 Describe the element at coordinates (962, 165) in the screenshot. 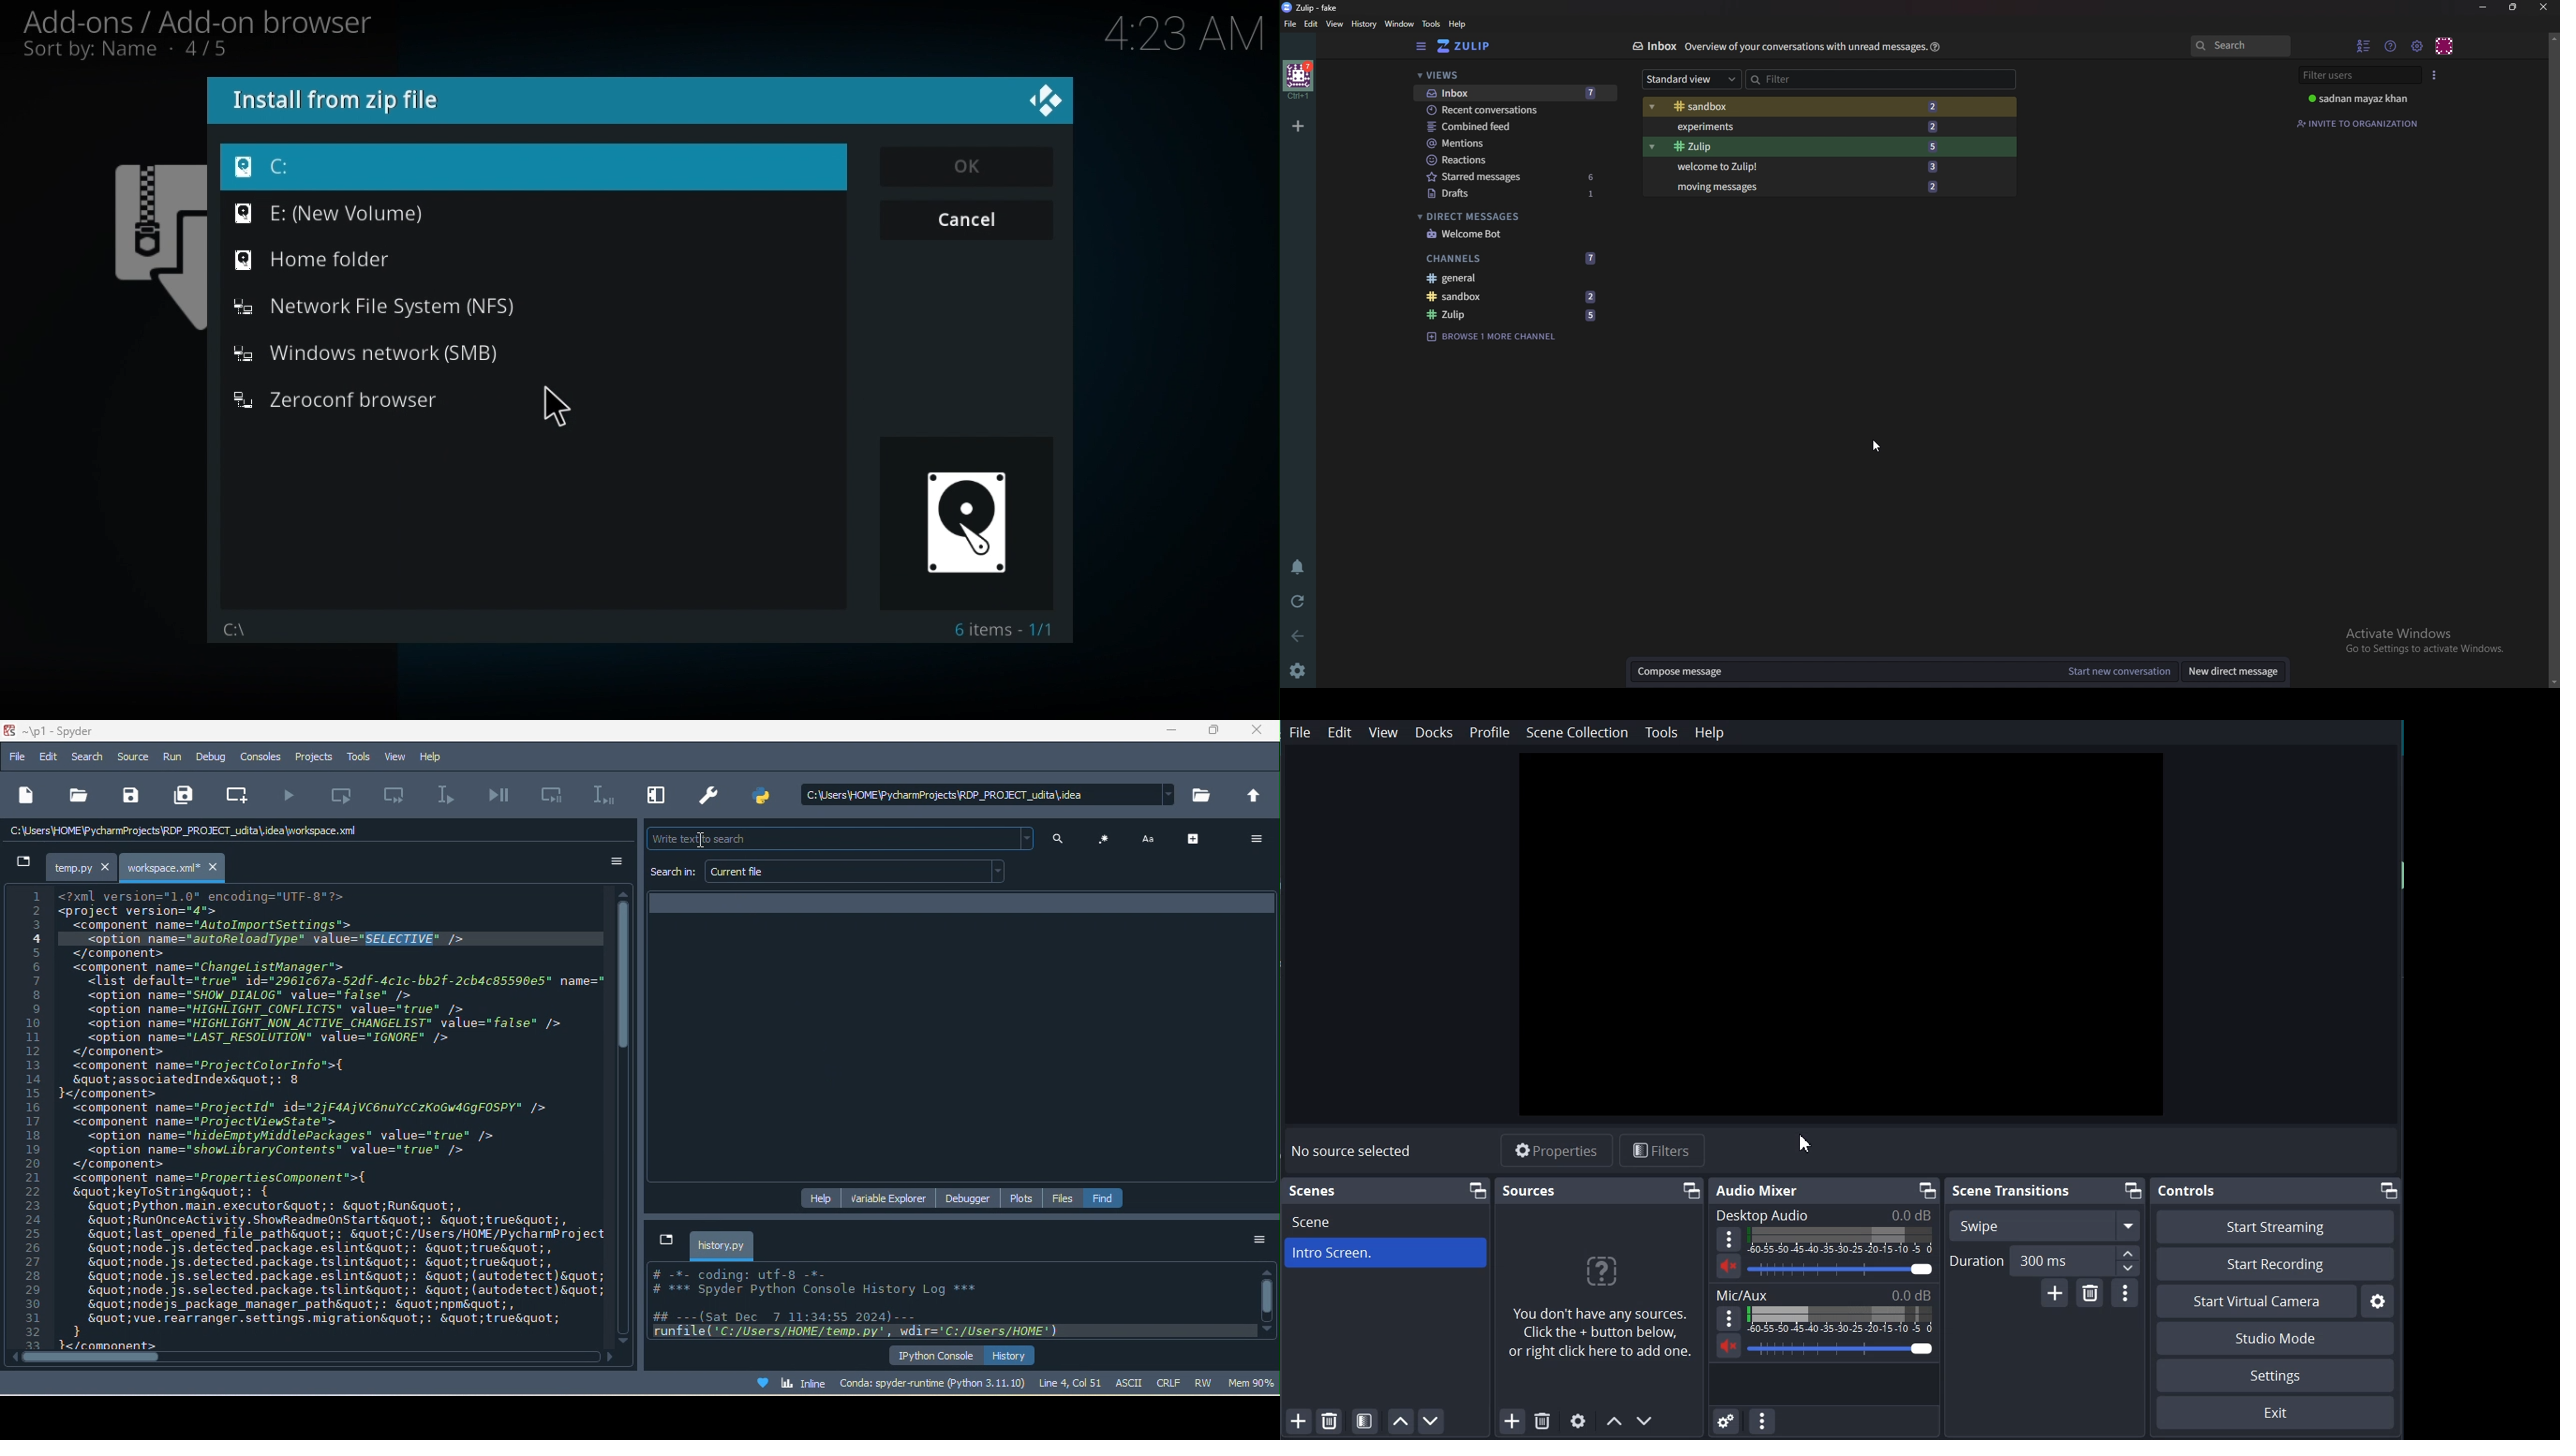

I see `Ok` at that location.